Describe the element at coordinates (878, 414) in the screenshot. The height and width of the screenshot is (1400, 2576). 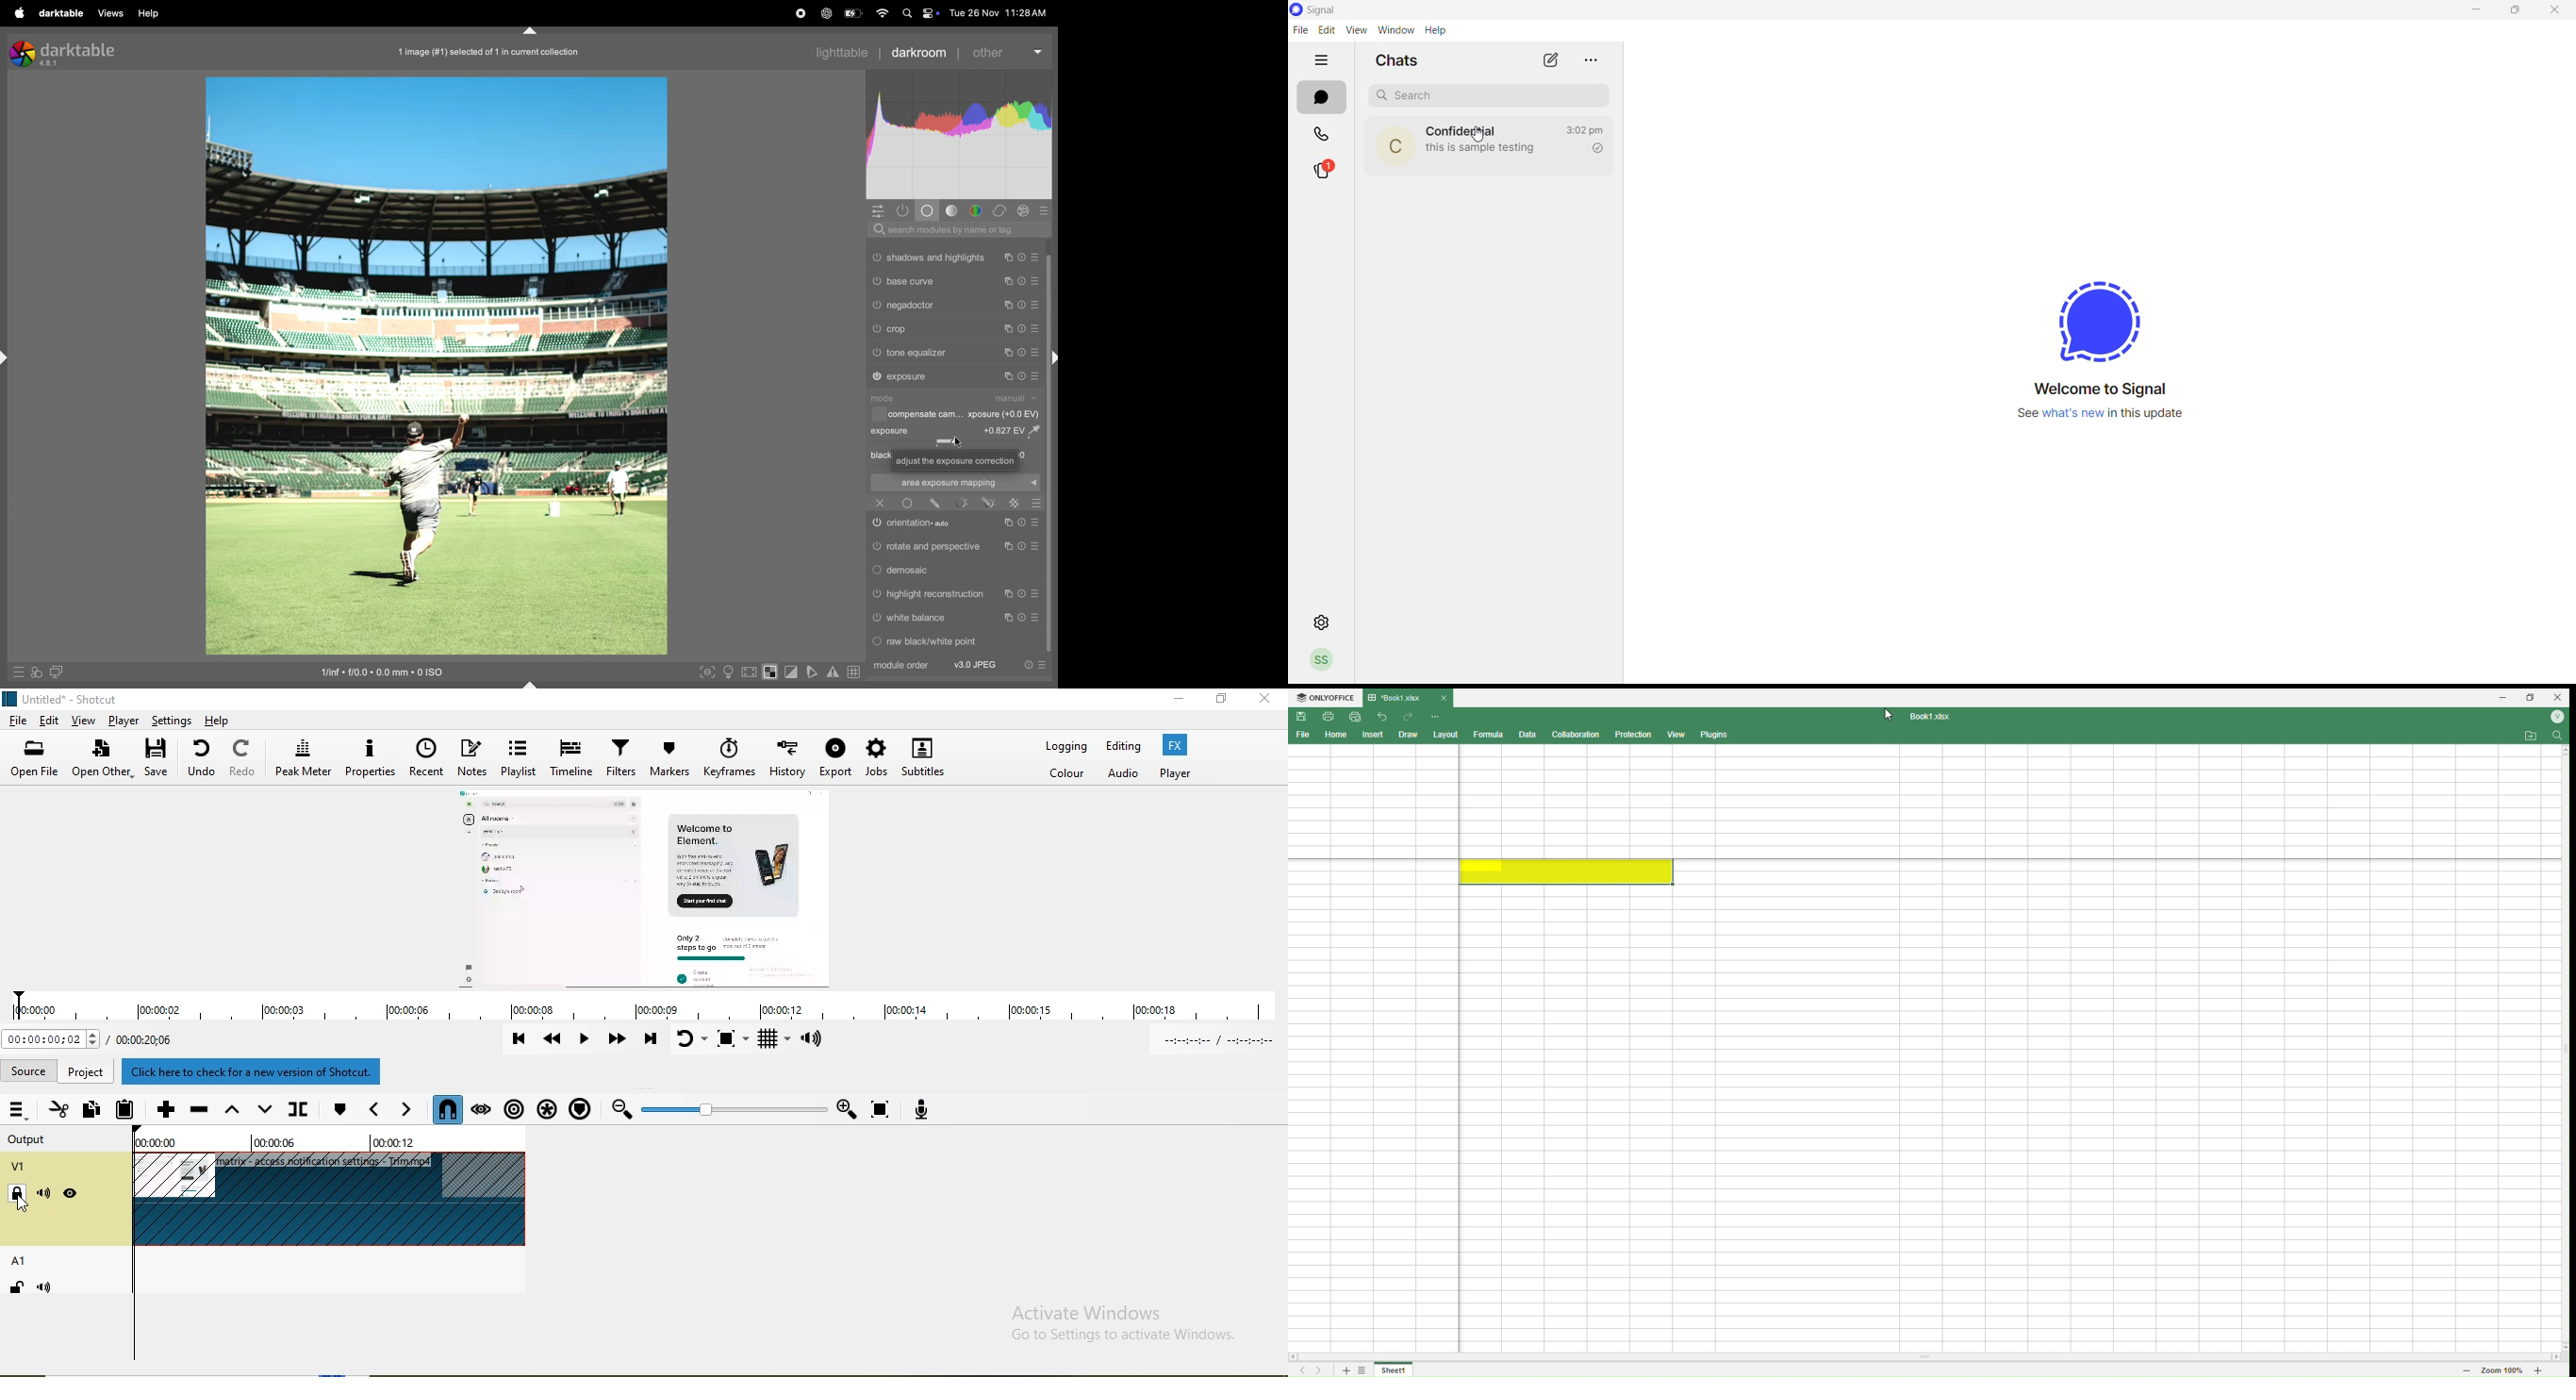
I see `Checkbox ` at that location.